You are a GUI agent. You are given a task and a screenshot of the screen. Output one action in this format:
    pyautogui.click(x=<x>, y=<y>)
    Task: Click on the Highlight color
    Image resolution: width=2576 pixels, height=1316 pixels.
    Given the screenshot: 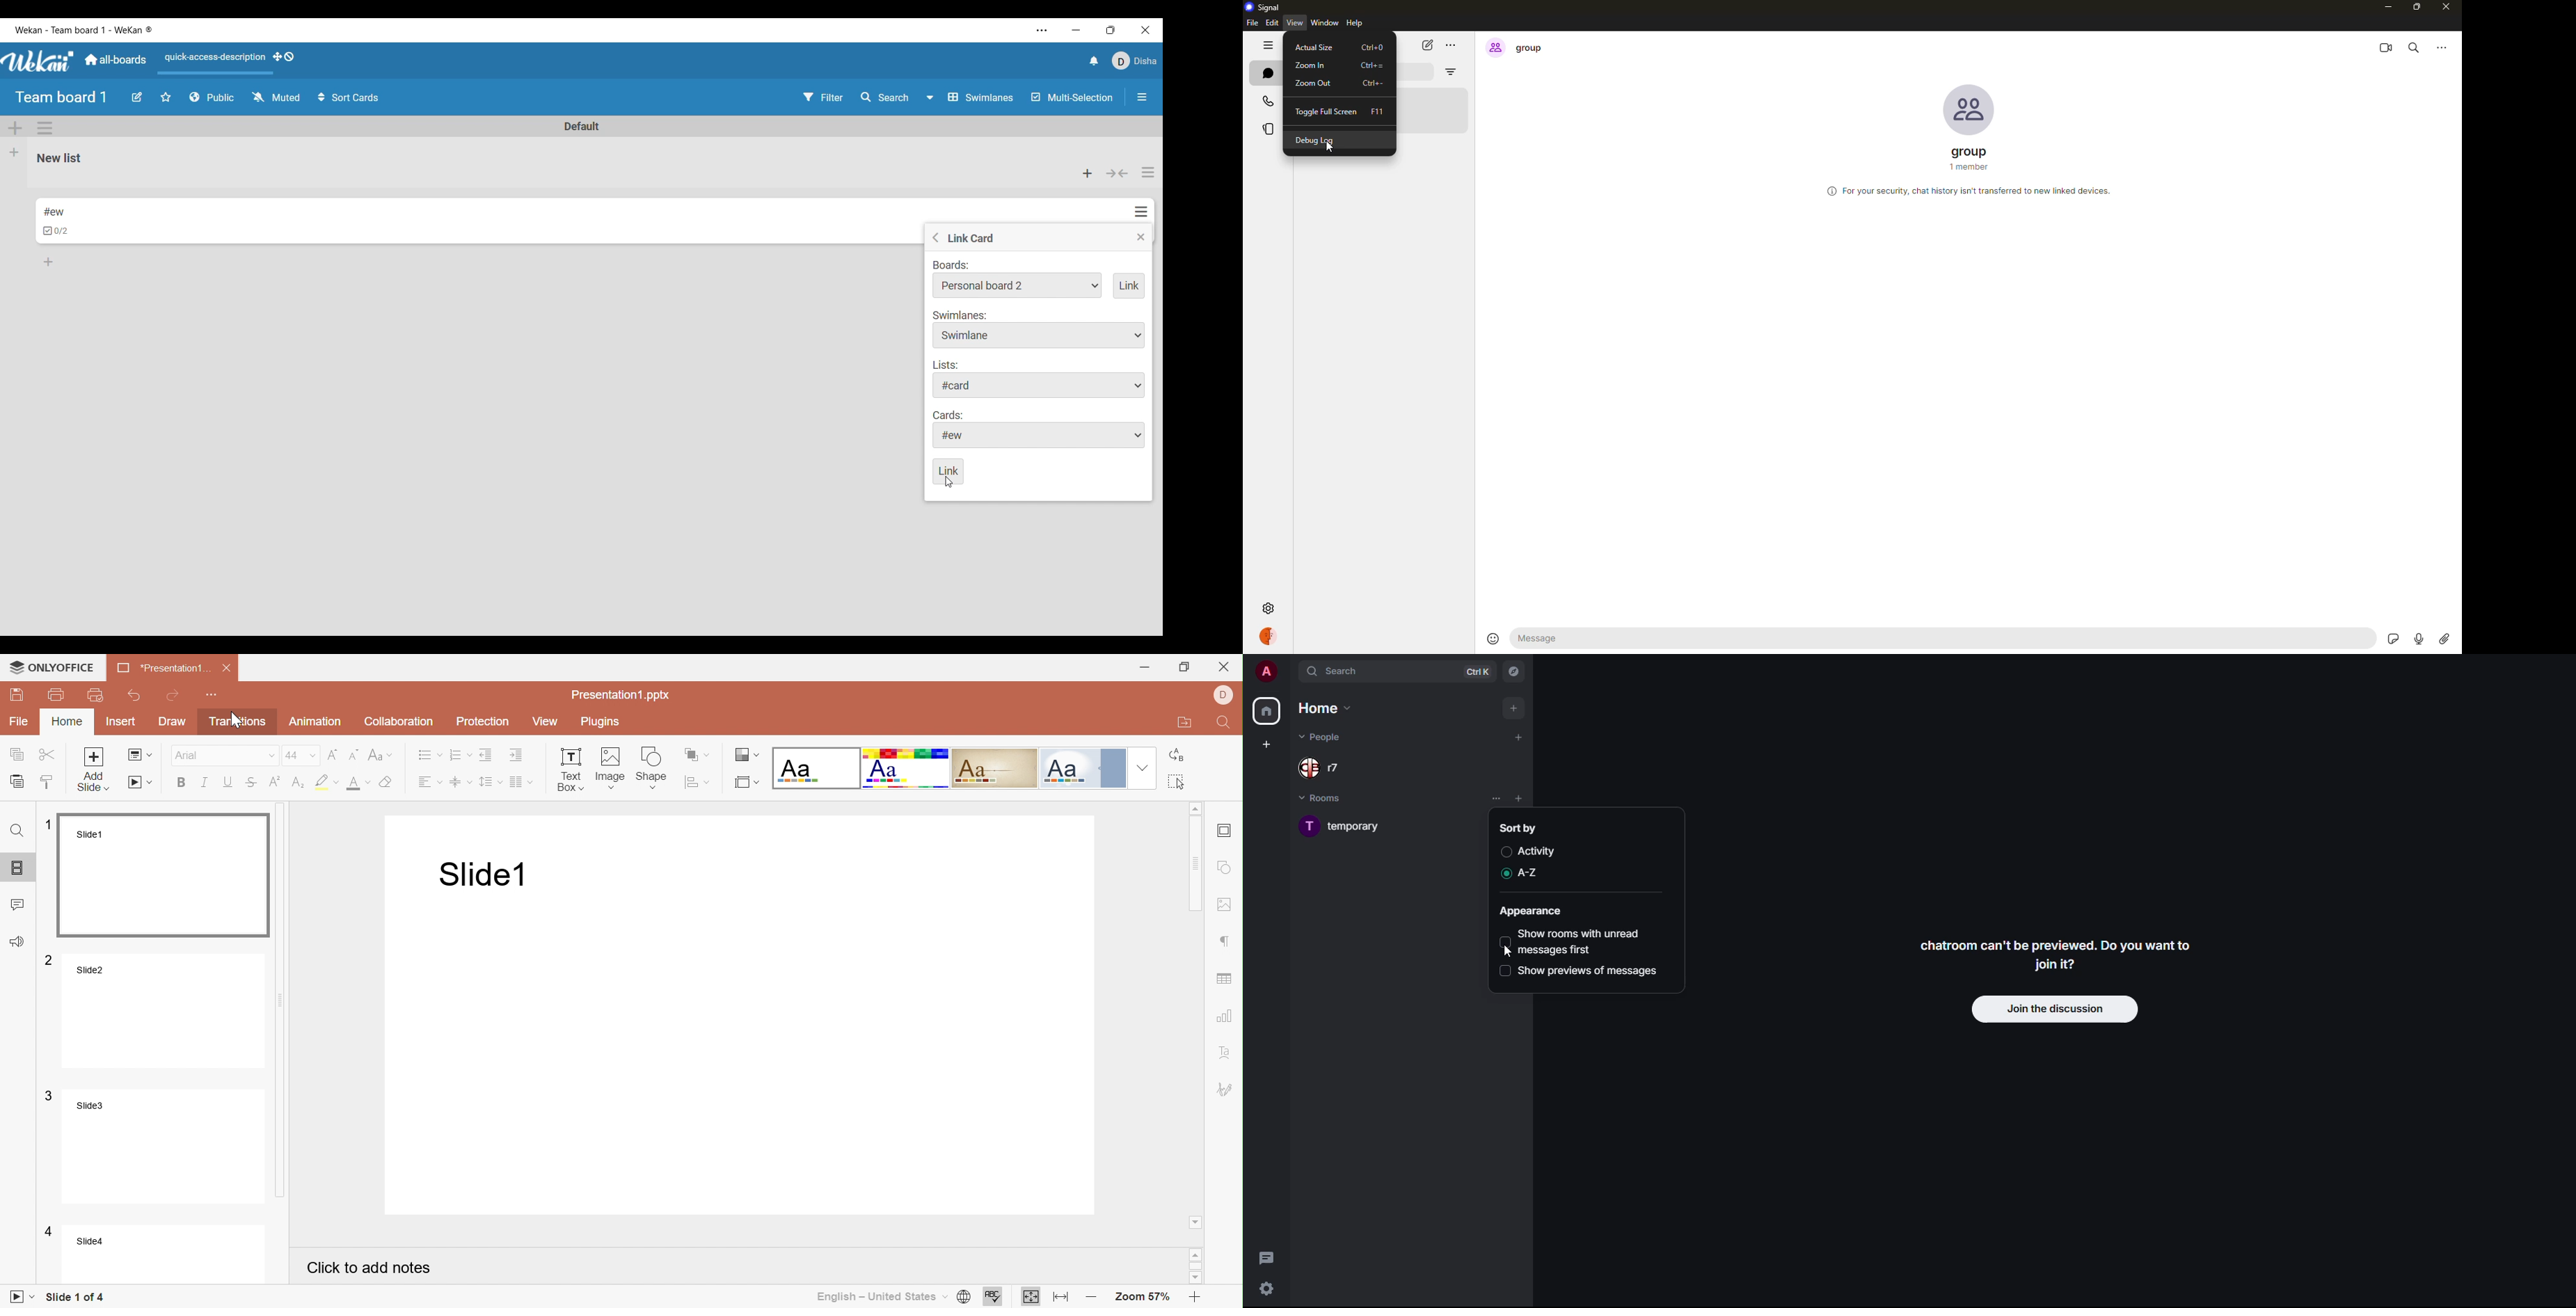 What is the action you would take?
    pyautogui.click(x=326, y=784)
    